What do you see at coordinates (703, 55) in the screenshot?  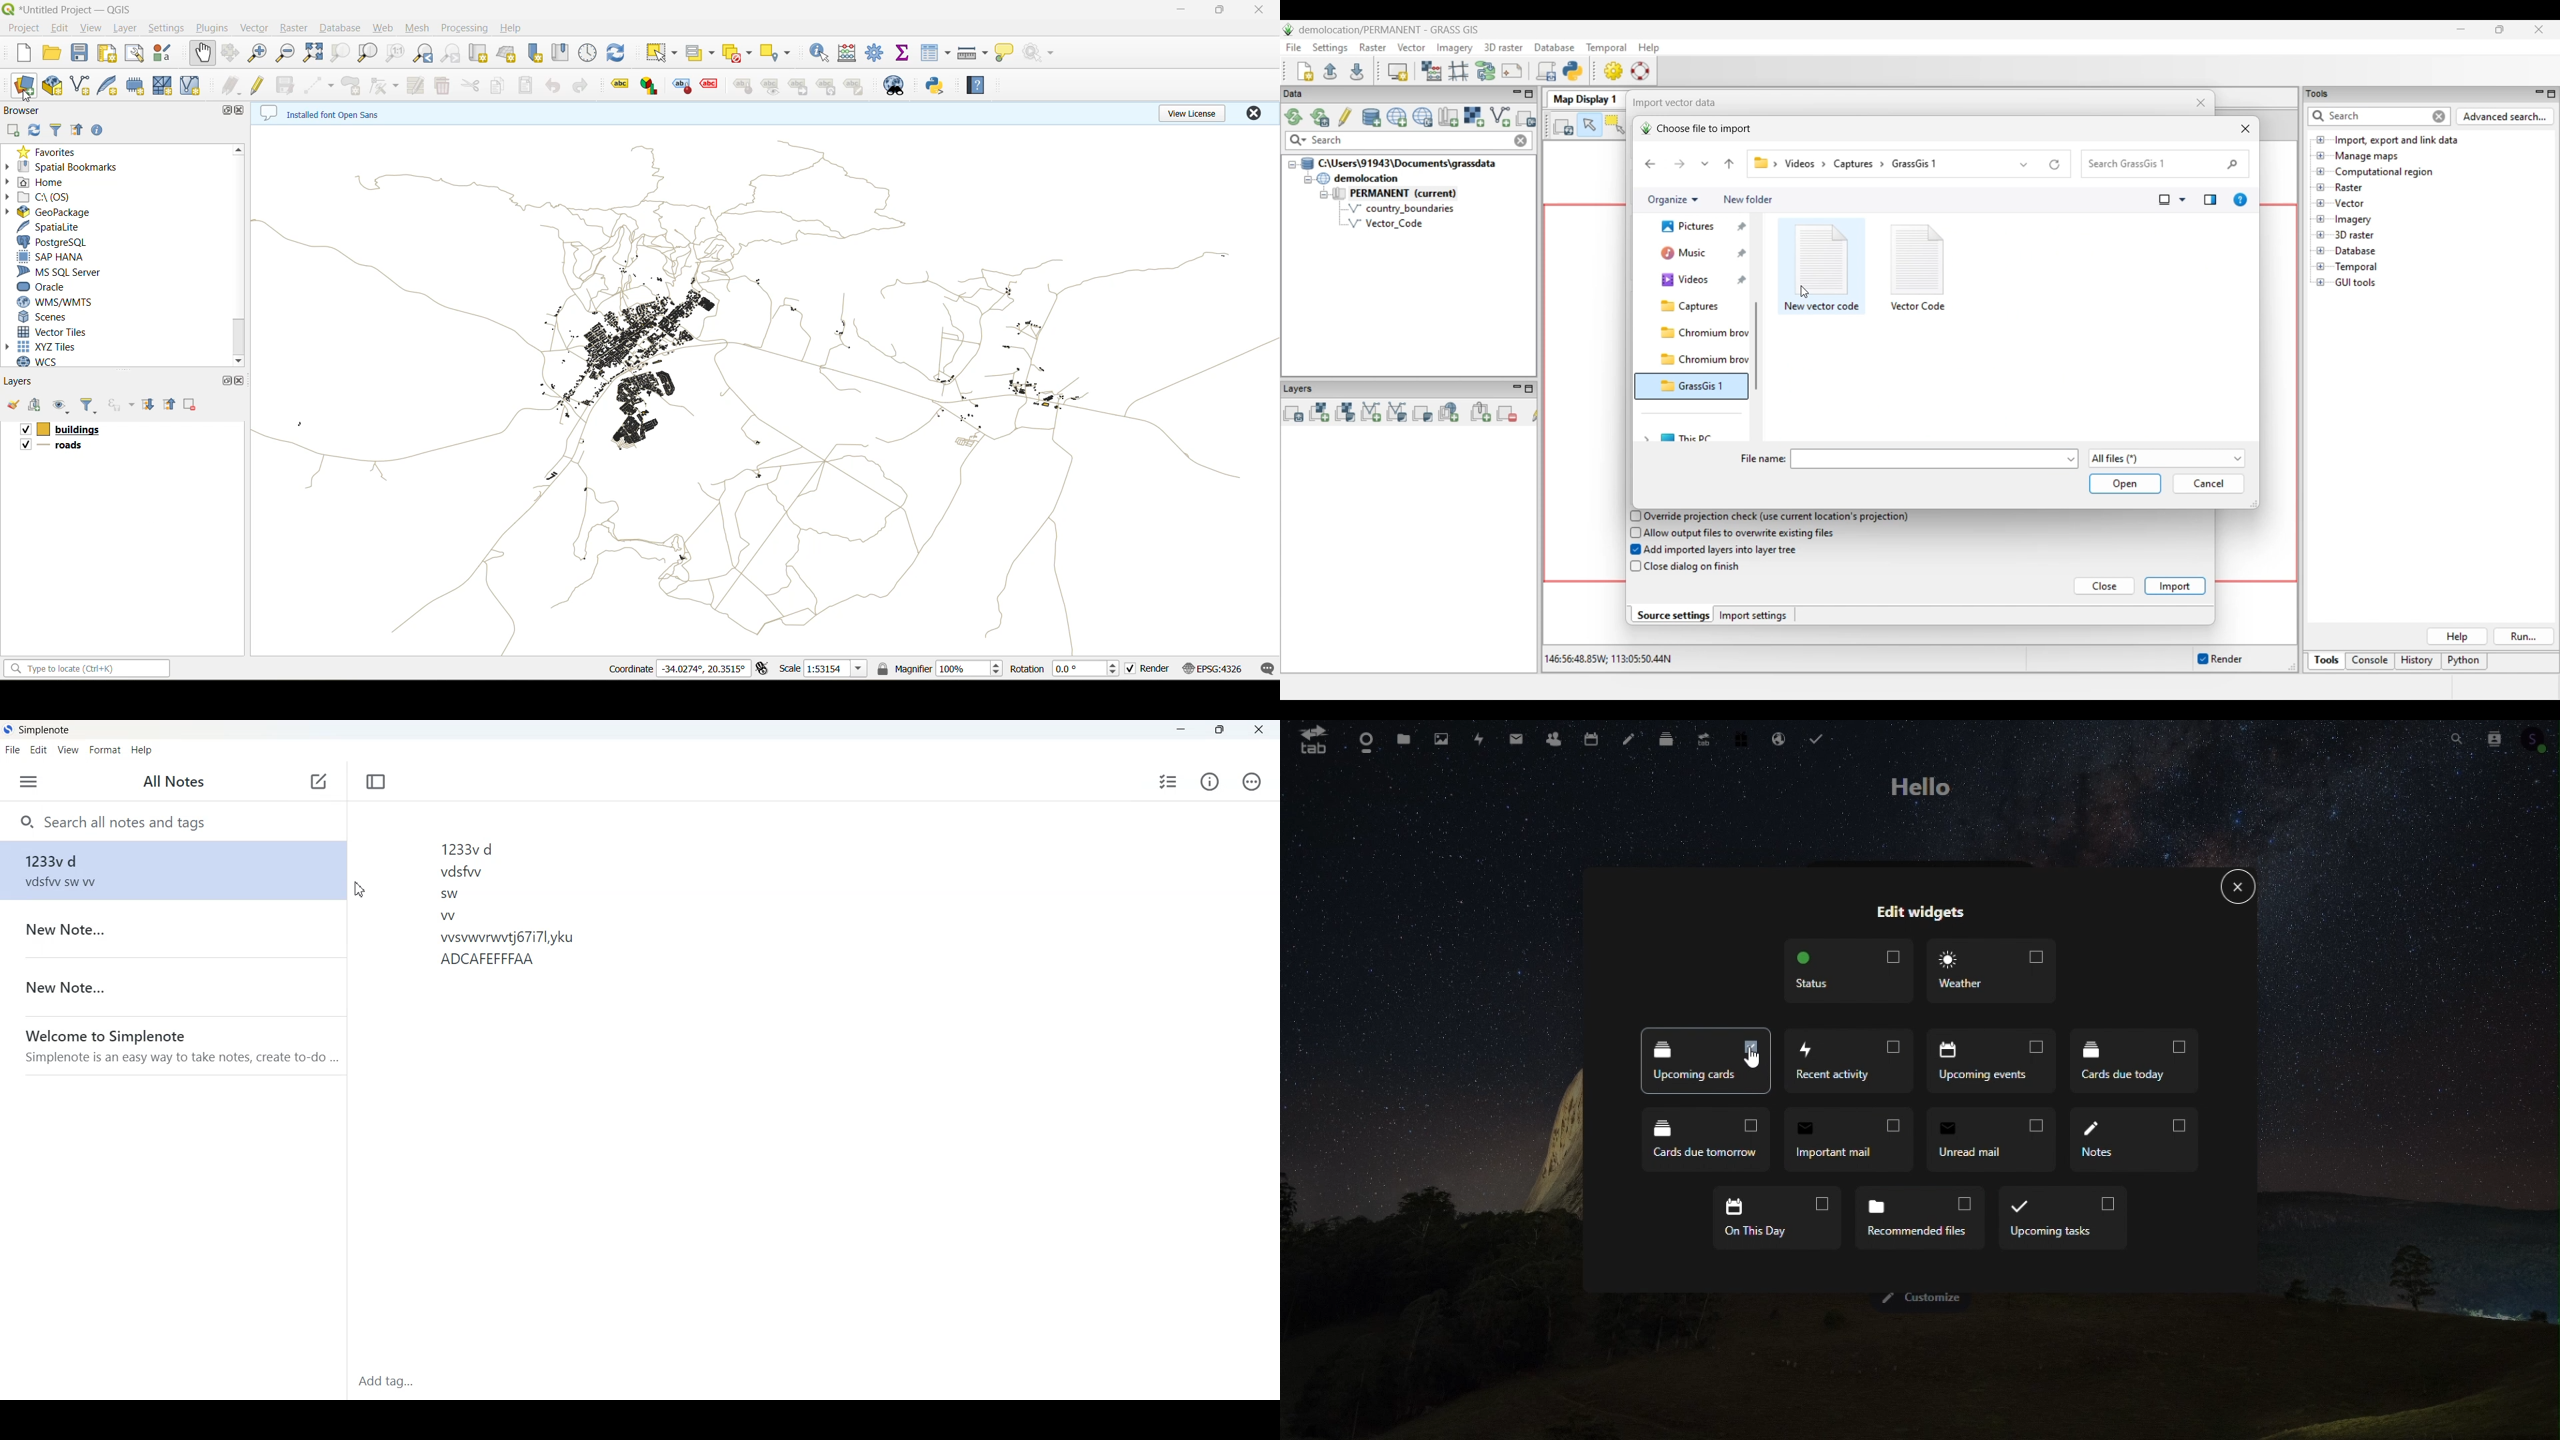 I see `select value` at bounding box center [703, 55].